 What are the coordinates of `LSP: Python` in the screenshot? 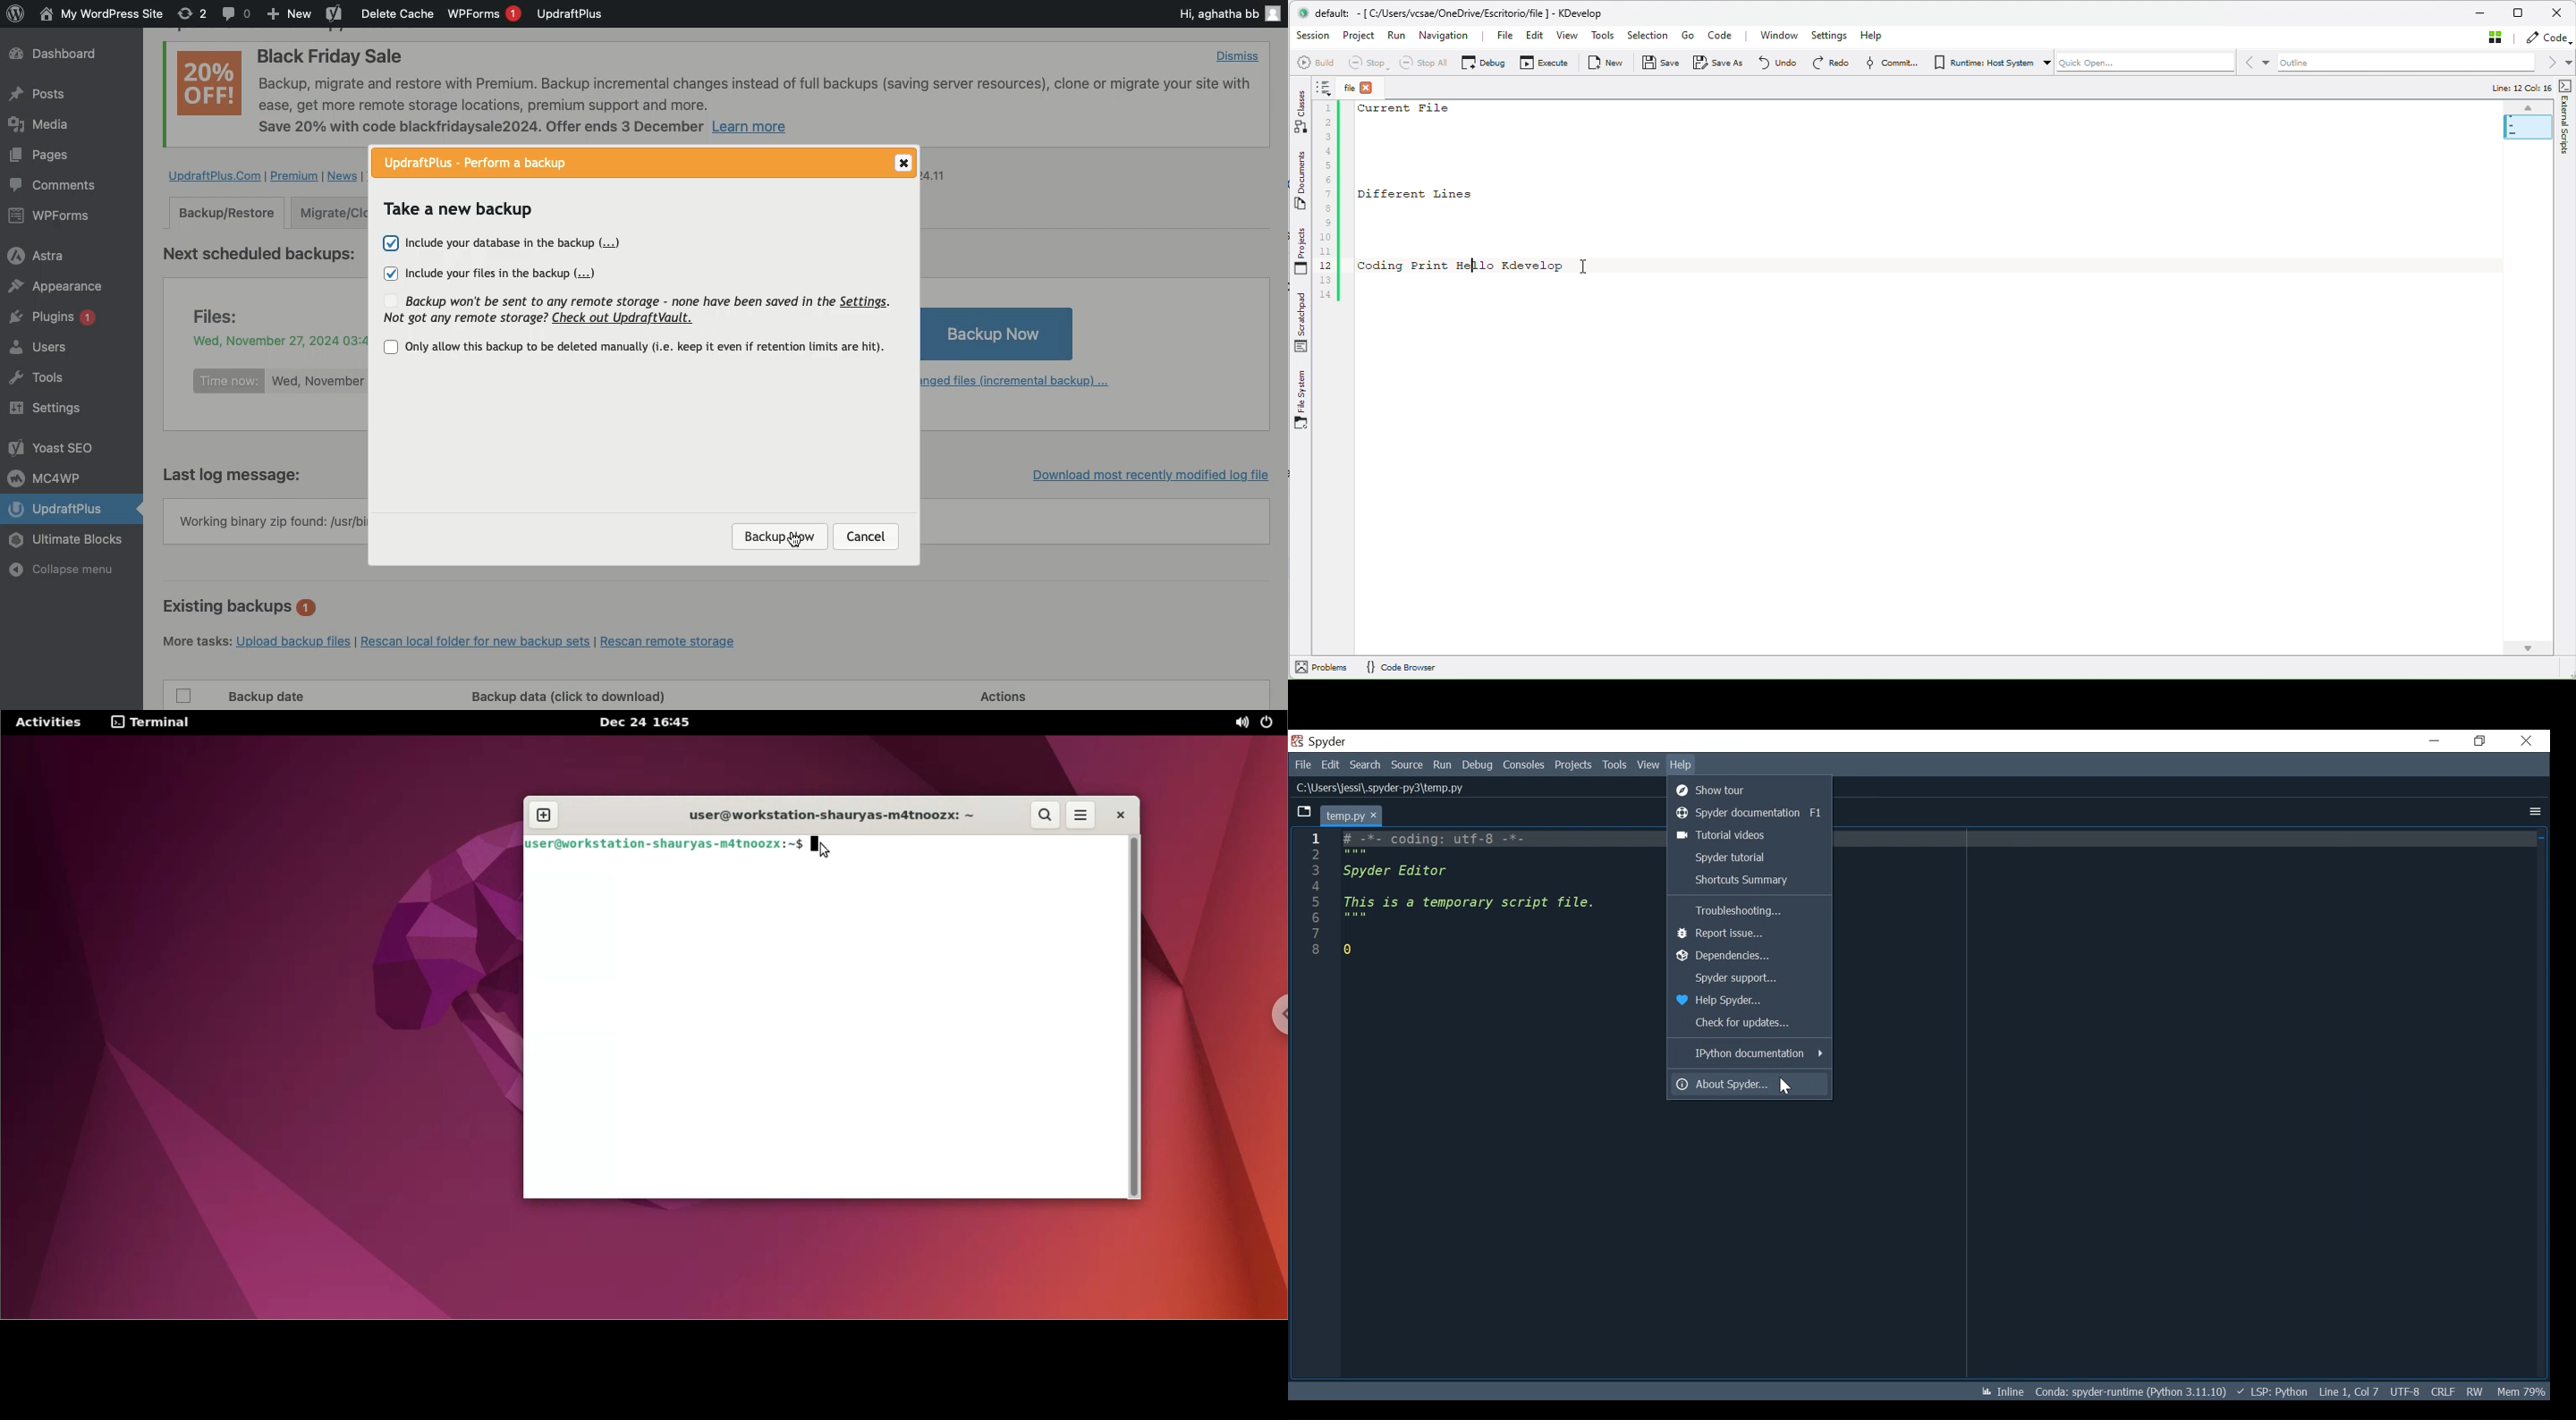 It's located at (2272, 1392).